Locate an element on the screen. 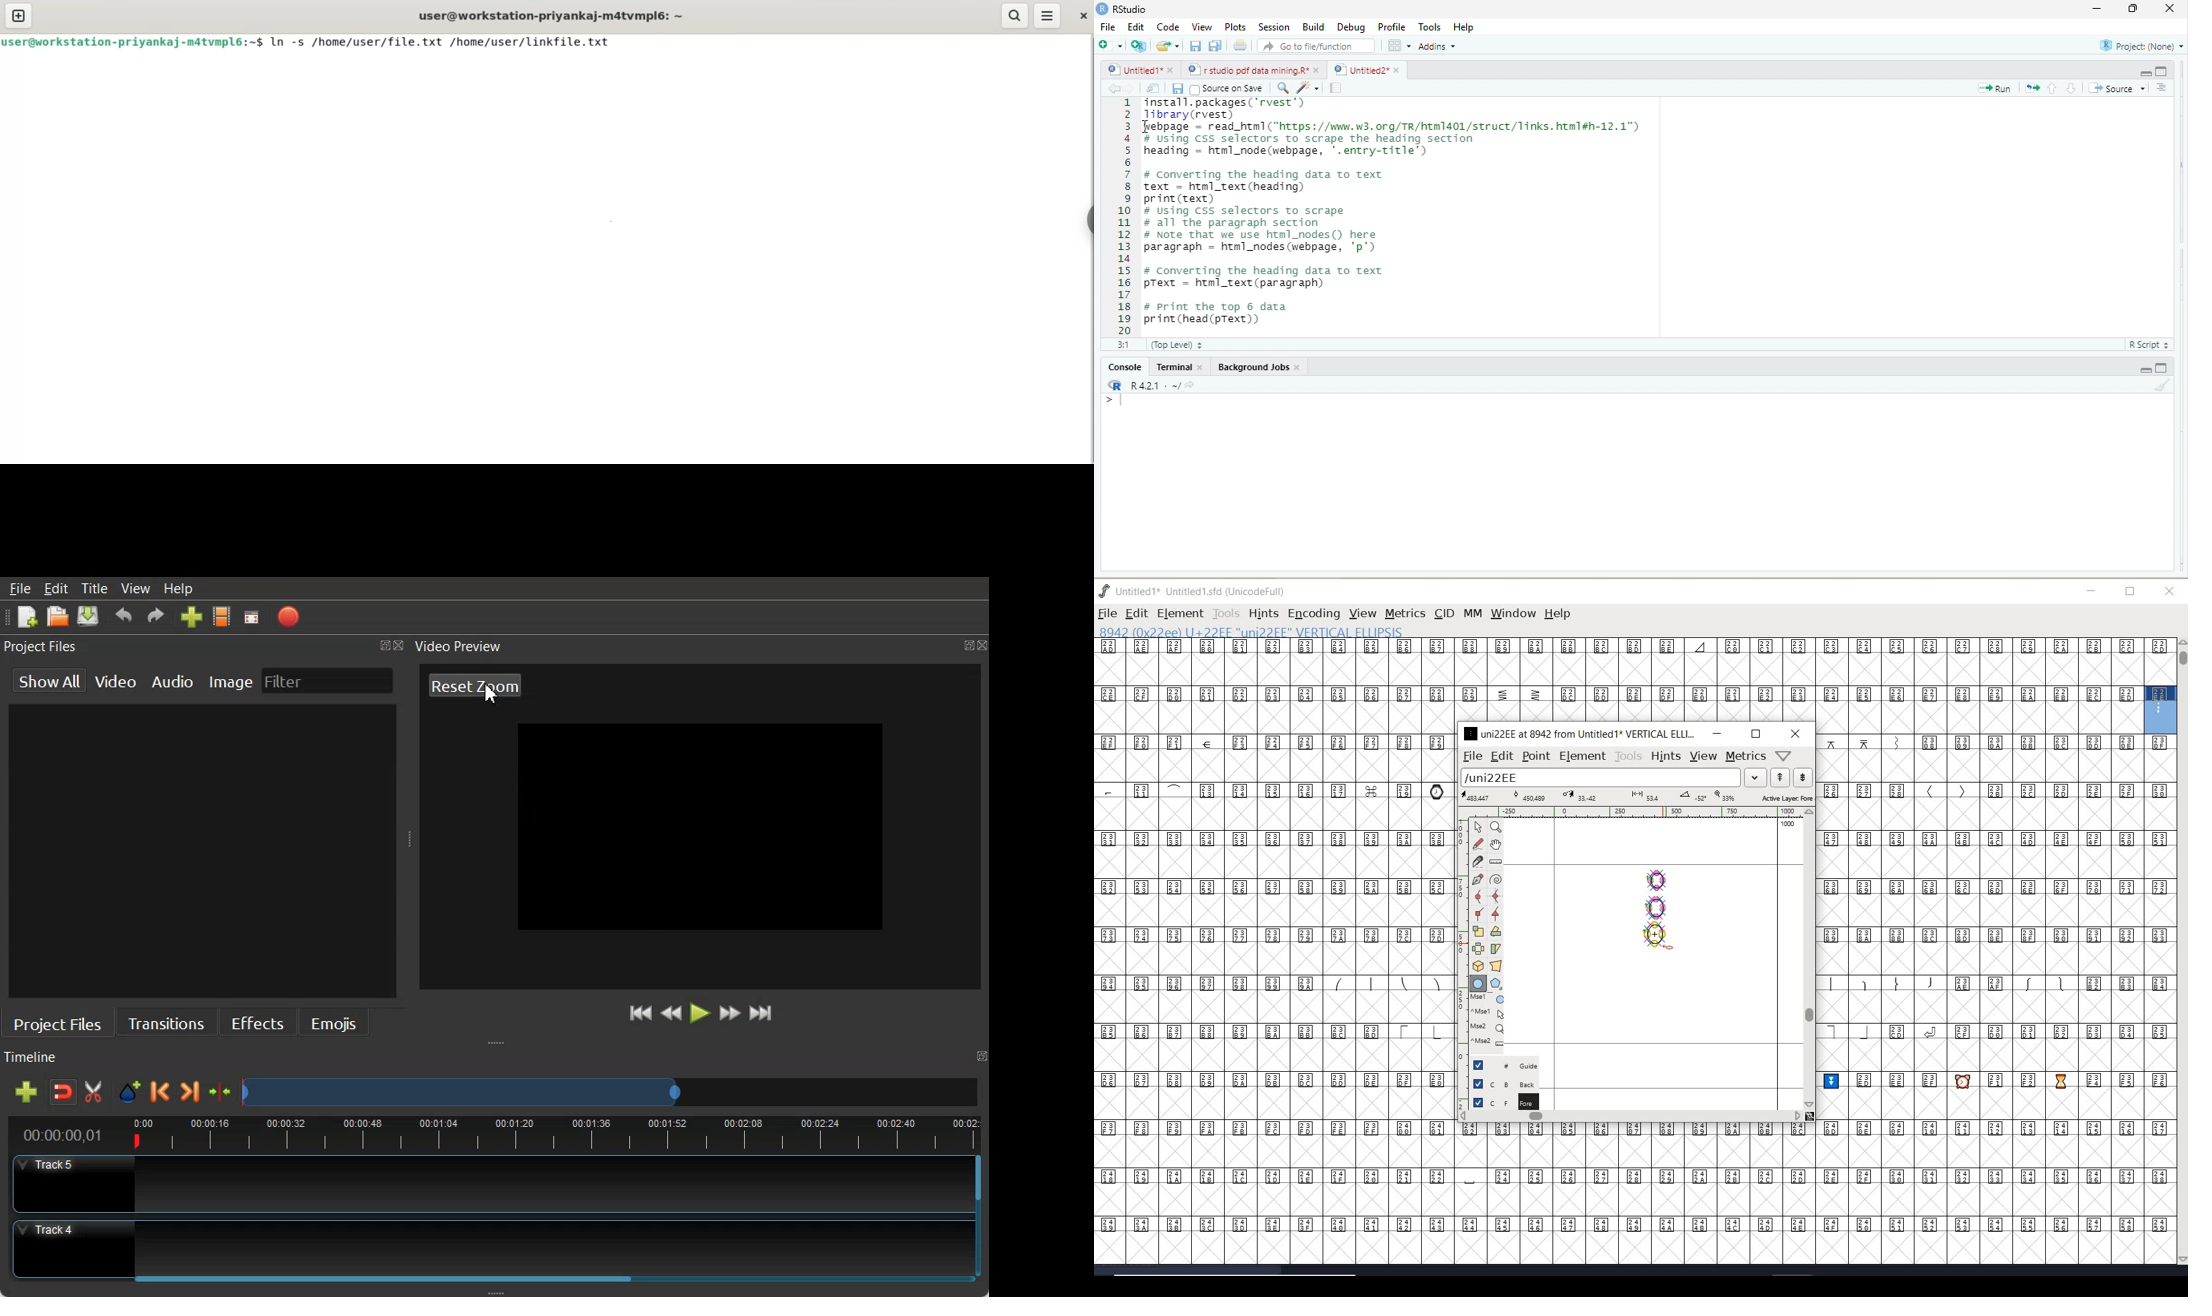 This screenshot has height=1316, width=2212. guide is located at coordinates (1510, 1064).